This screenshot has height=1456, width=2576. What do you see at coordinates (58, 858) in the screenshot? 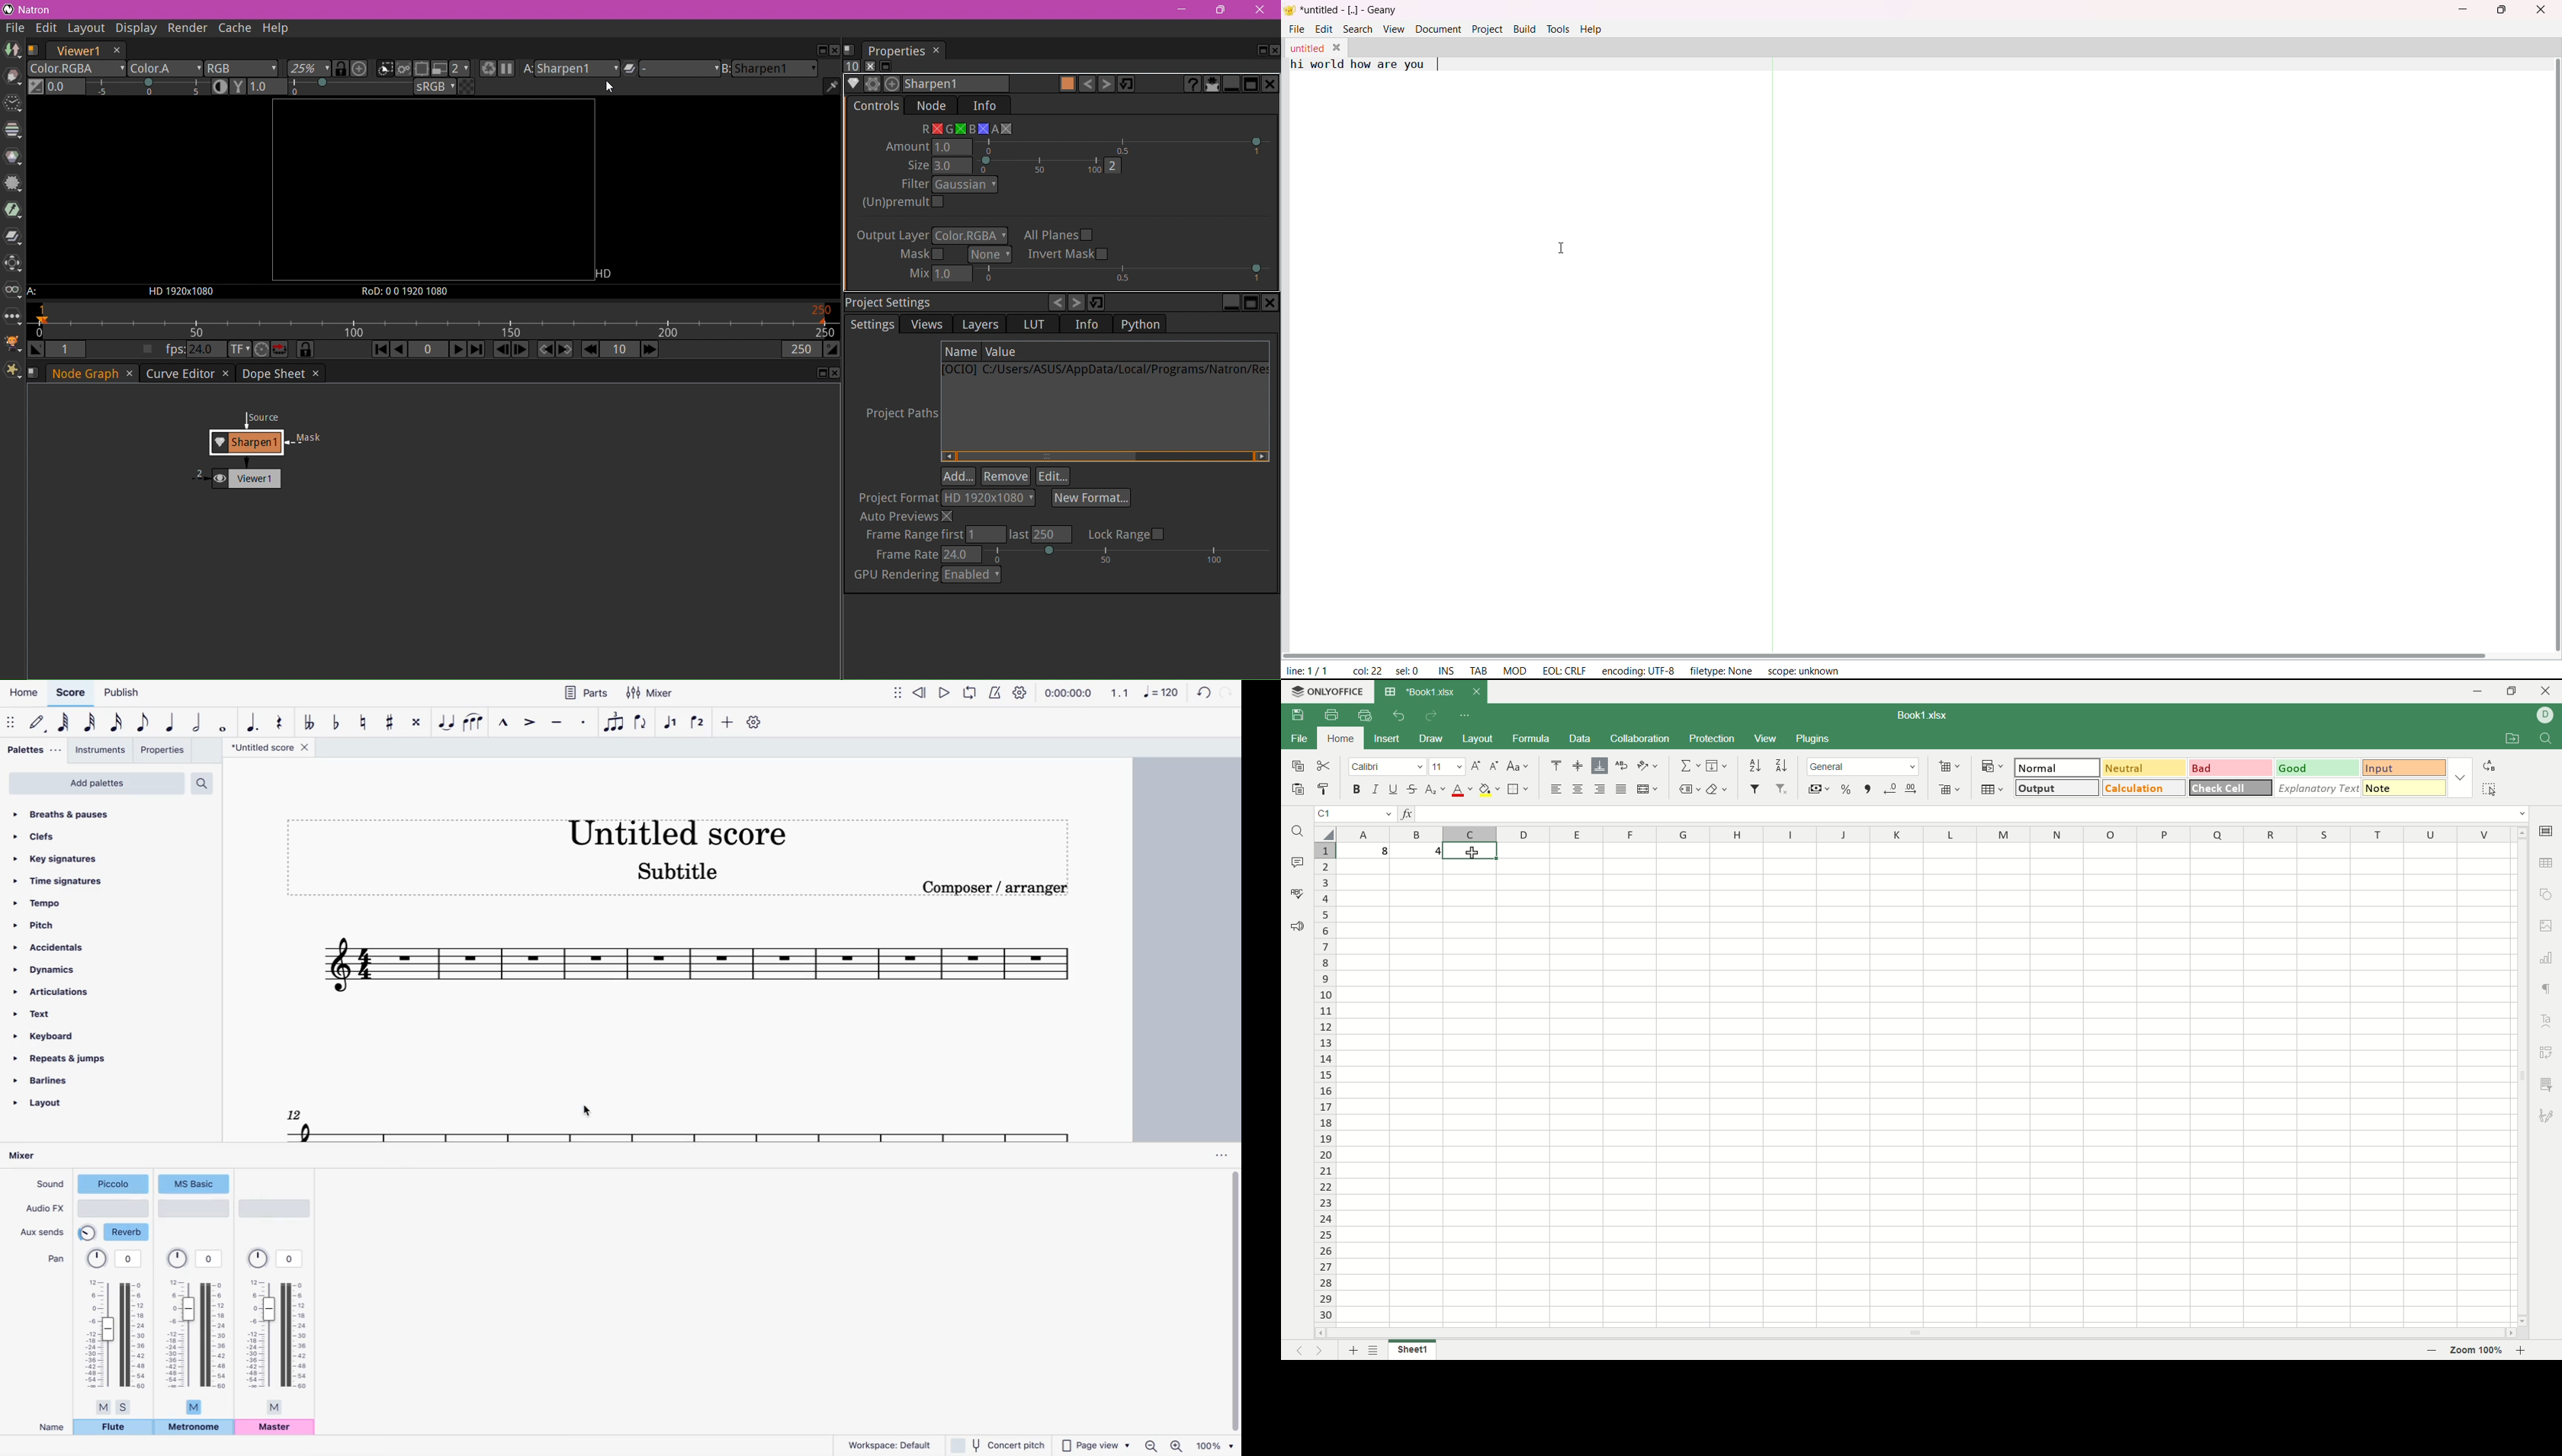
I see `key signatures` at bounding box center [58, 858].